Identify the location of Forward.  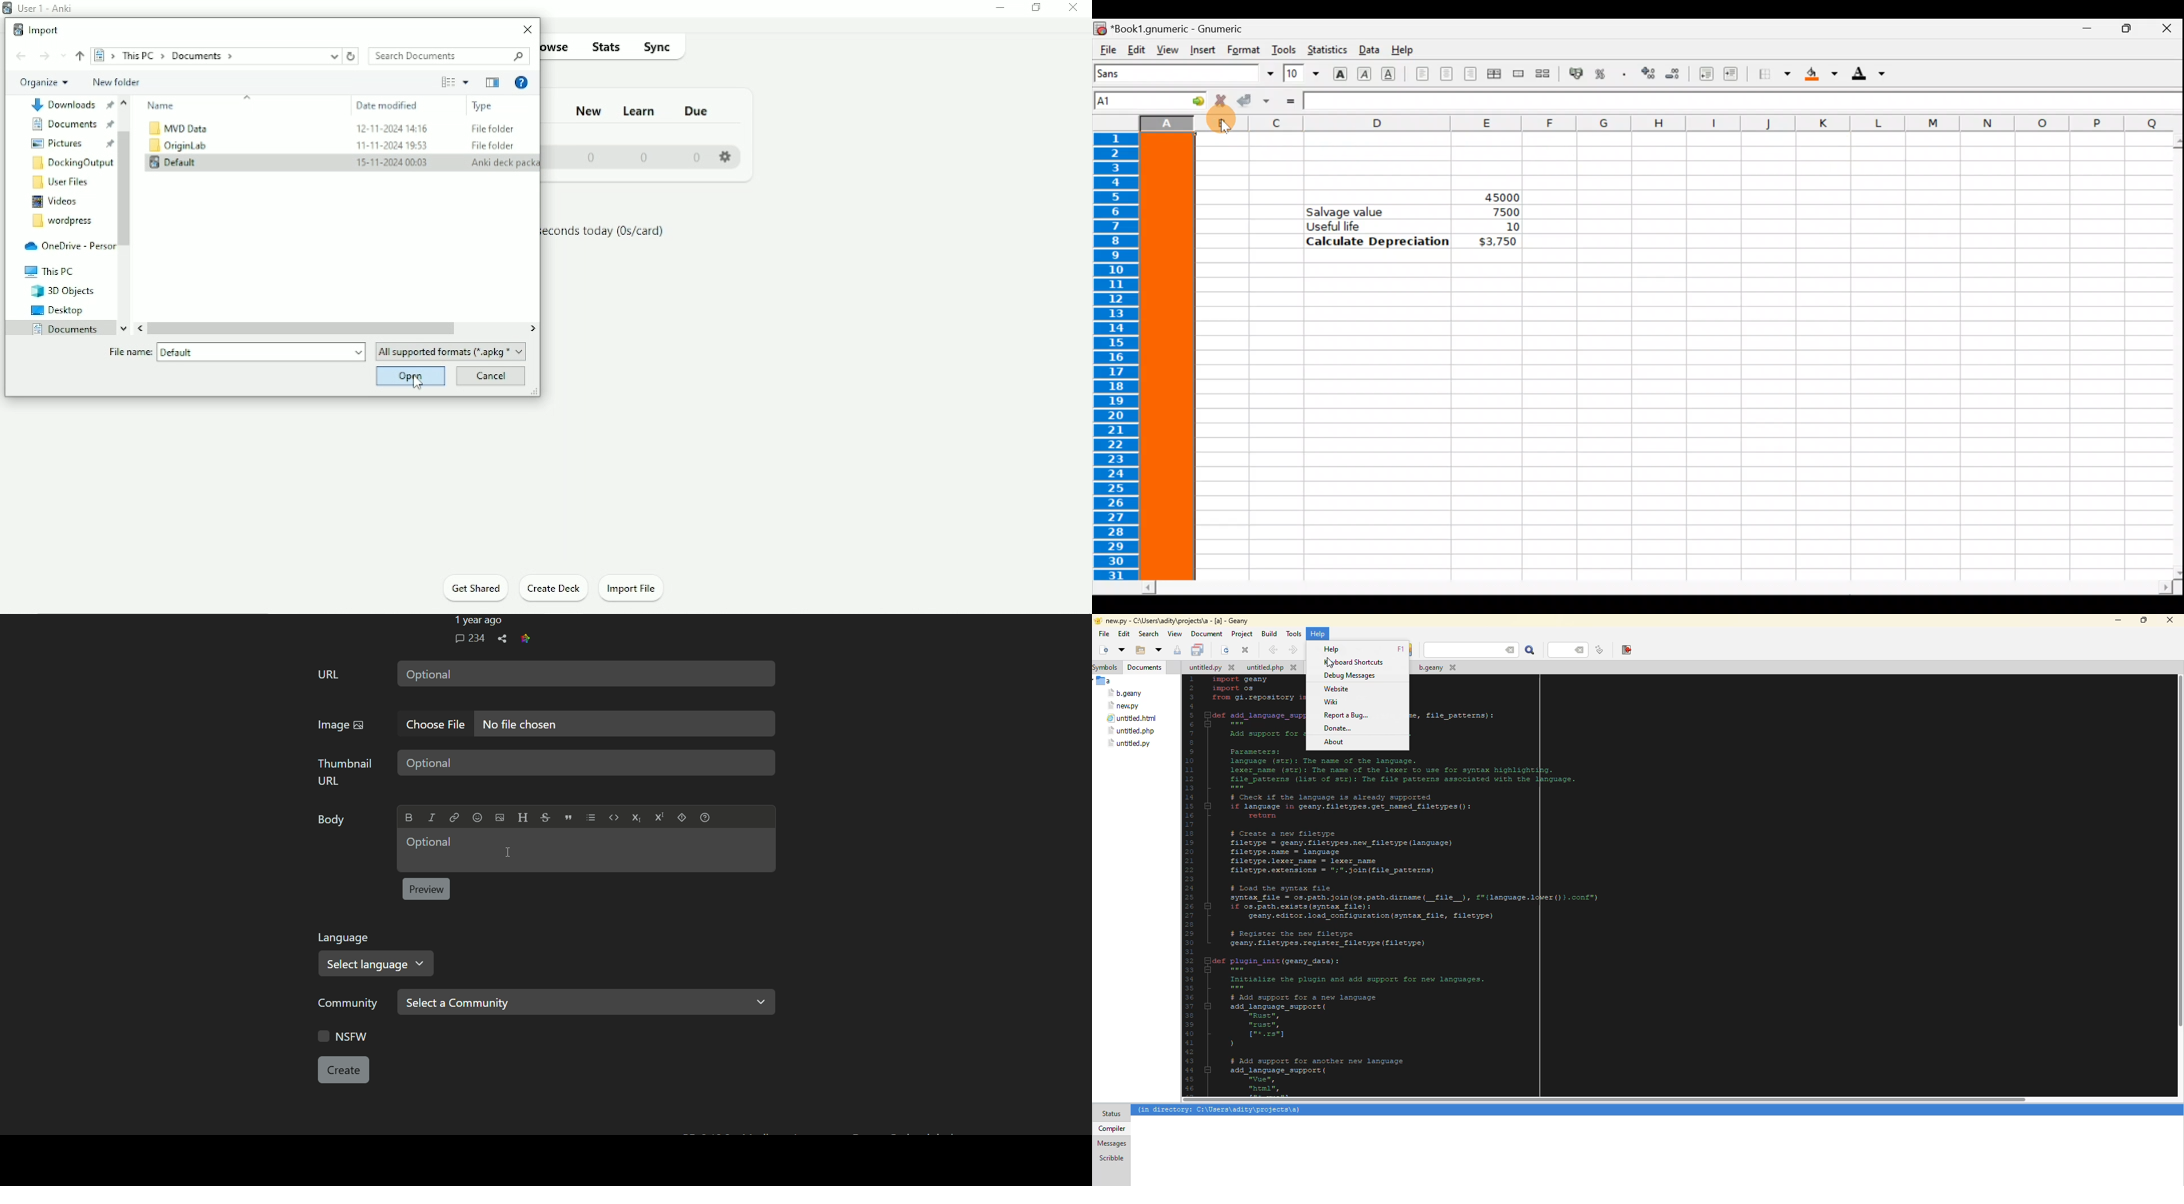
(45, 56).